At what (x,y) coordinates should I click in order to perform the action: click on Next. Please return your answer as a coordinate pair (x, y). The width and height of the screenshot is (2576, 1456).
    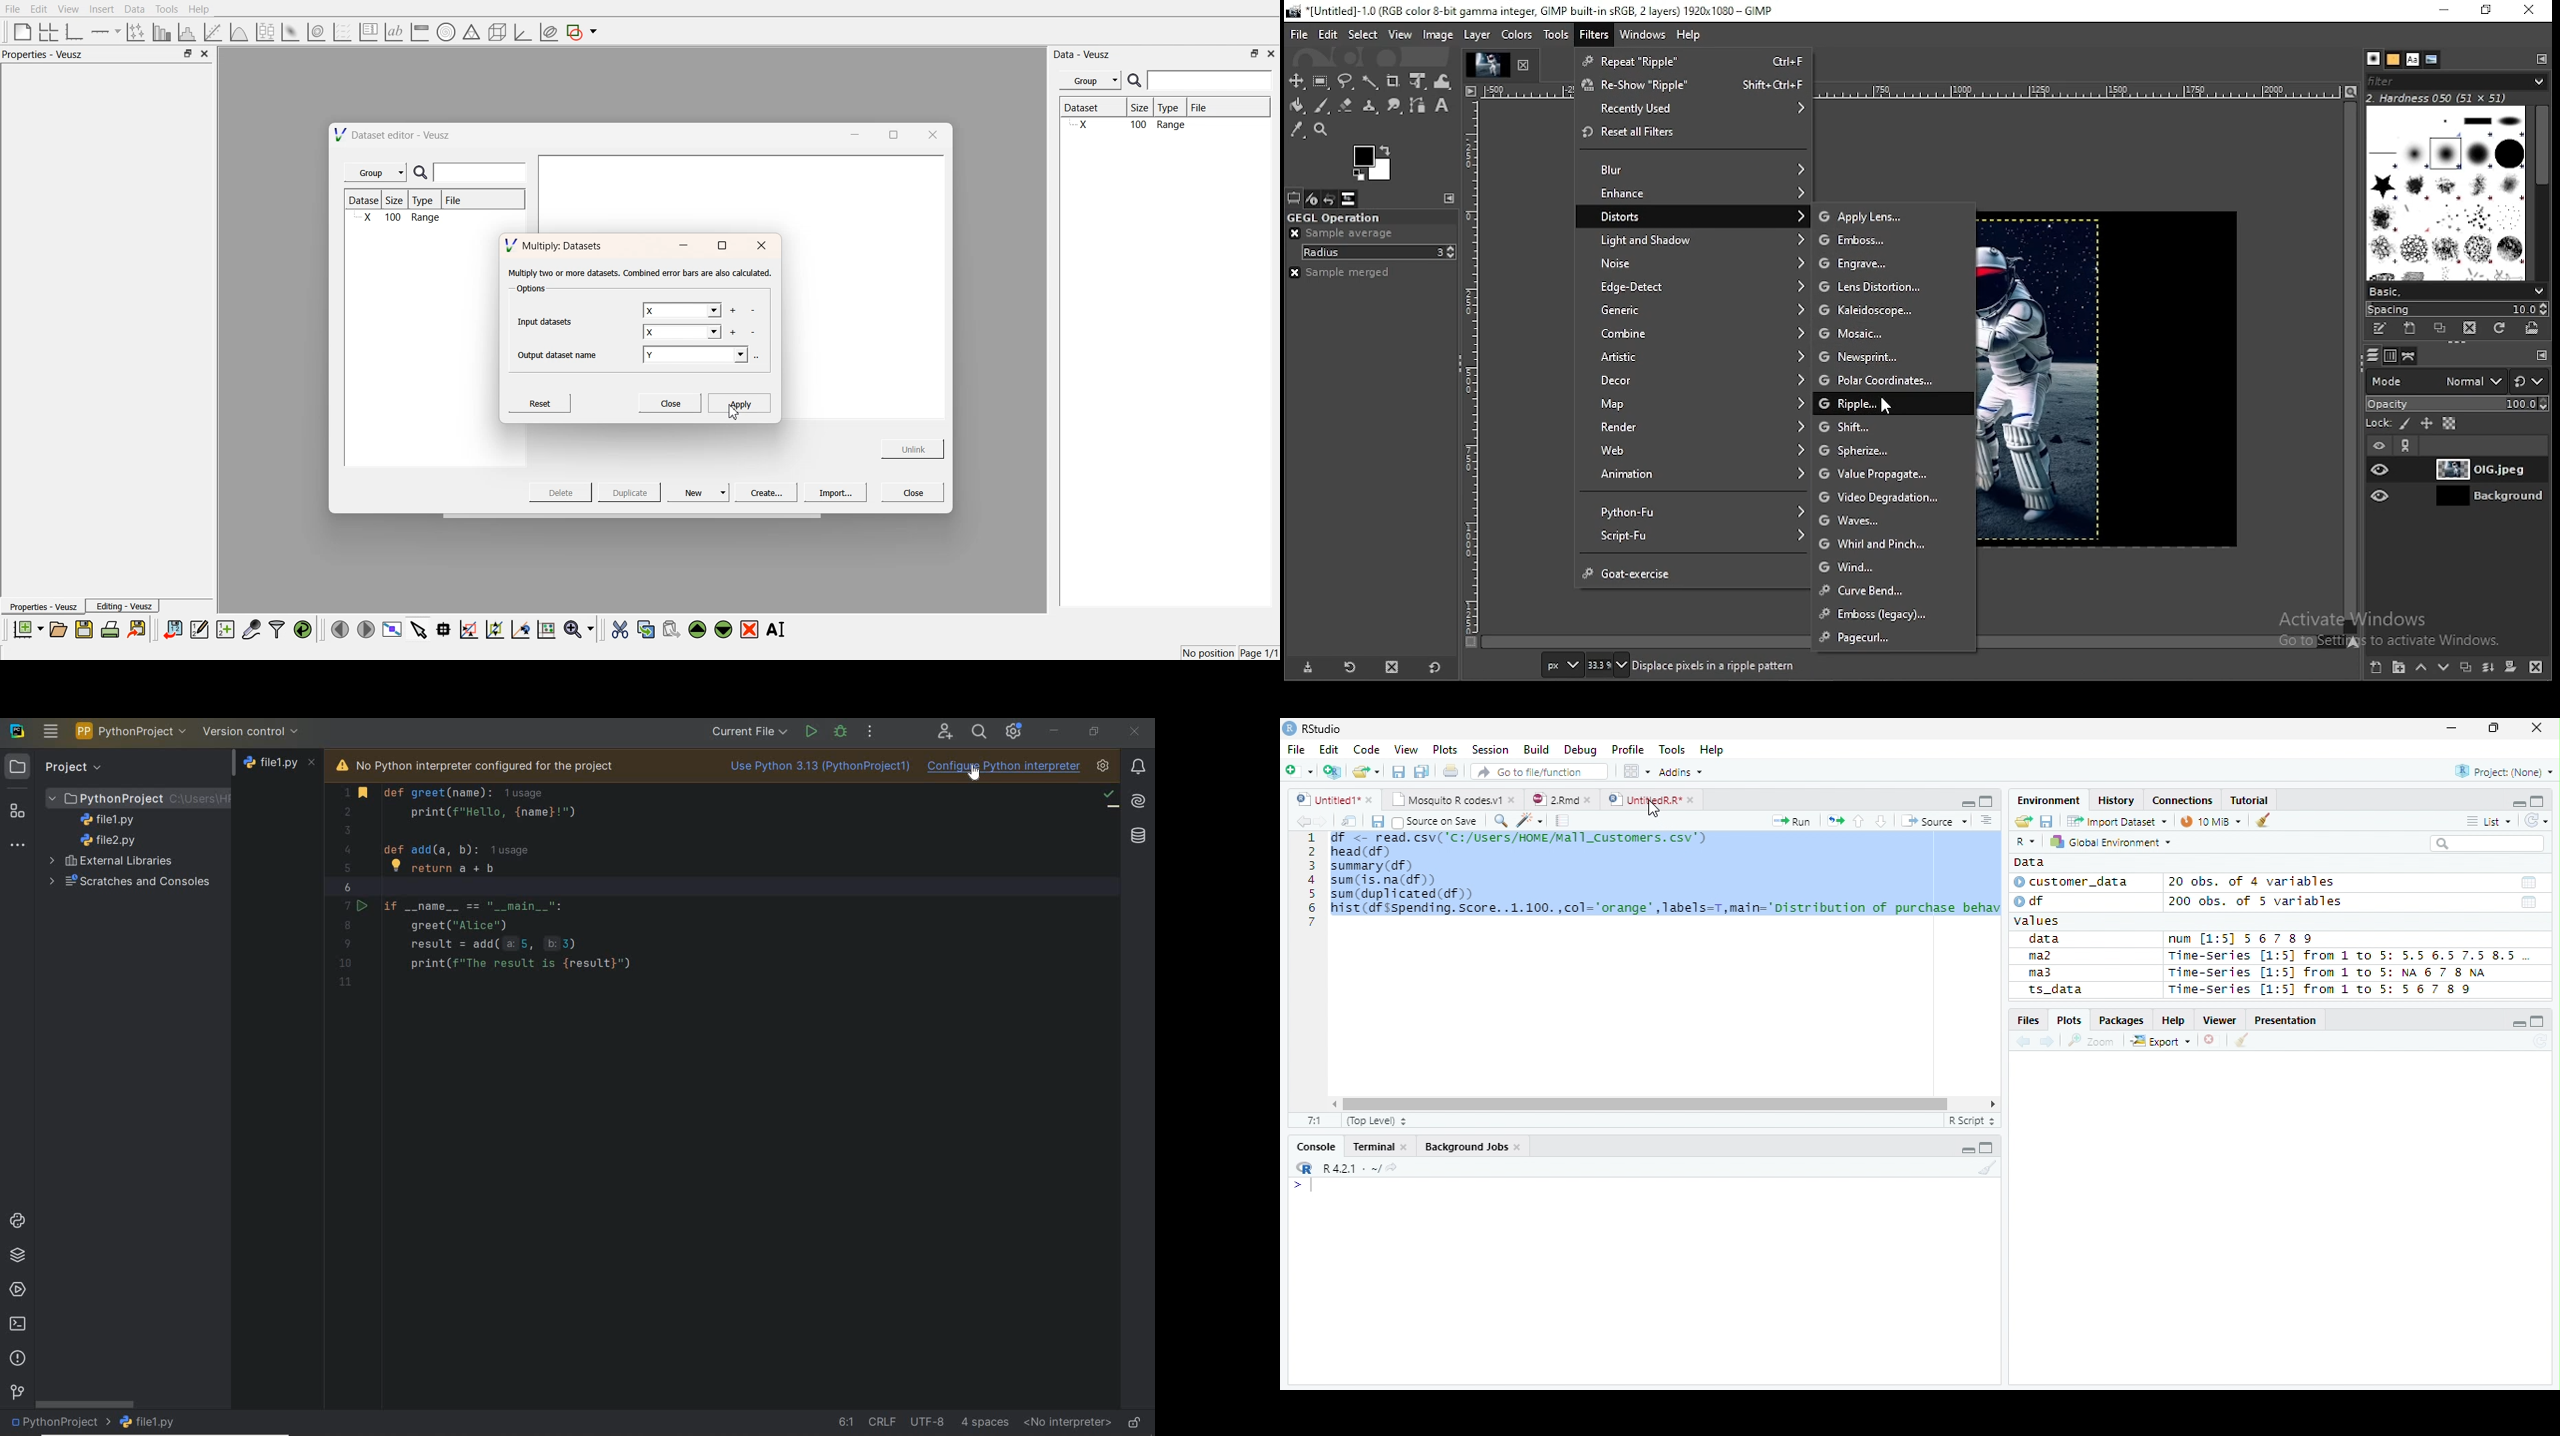
    Looking at the image, I should click on (1322, 822).